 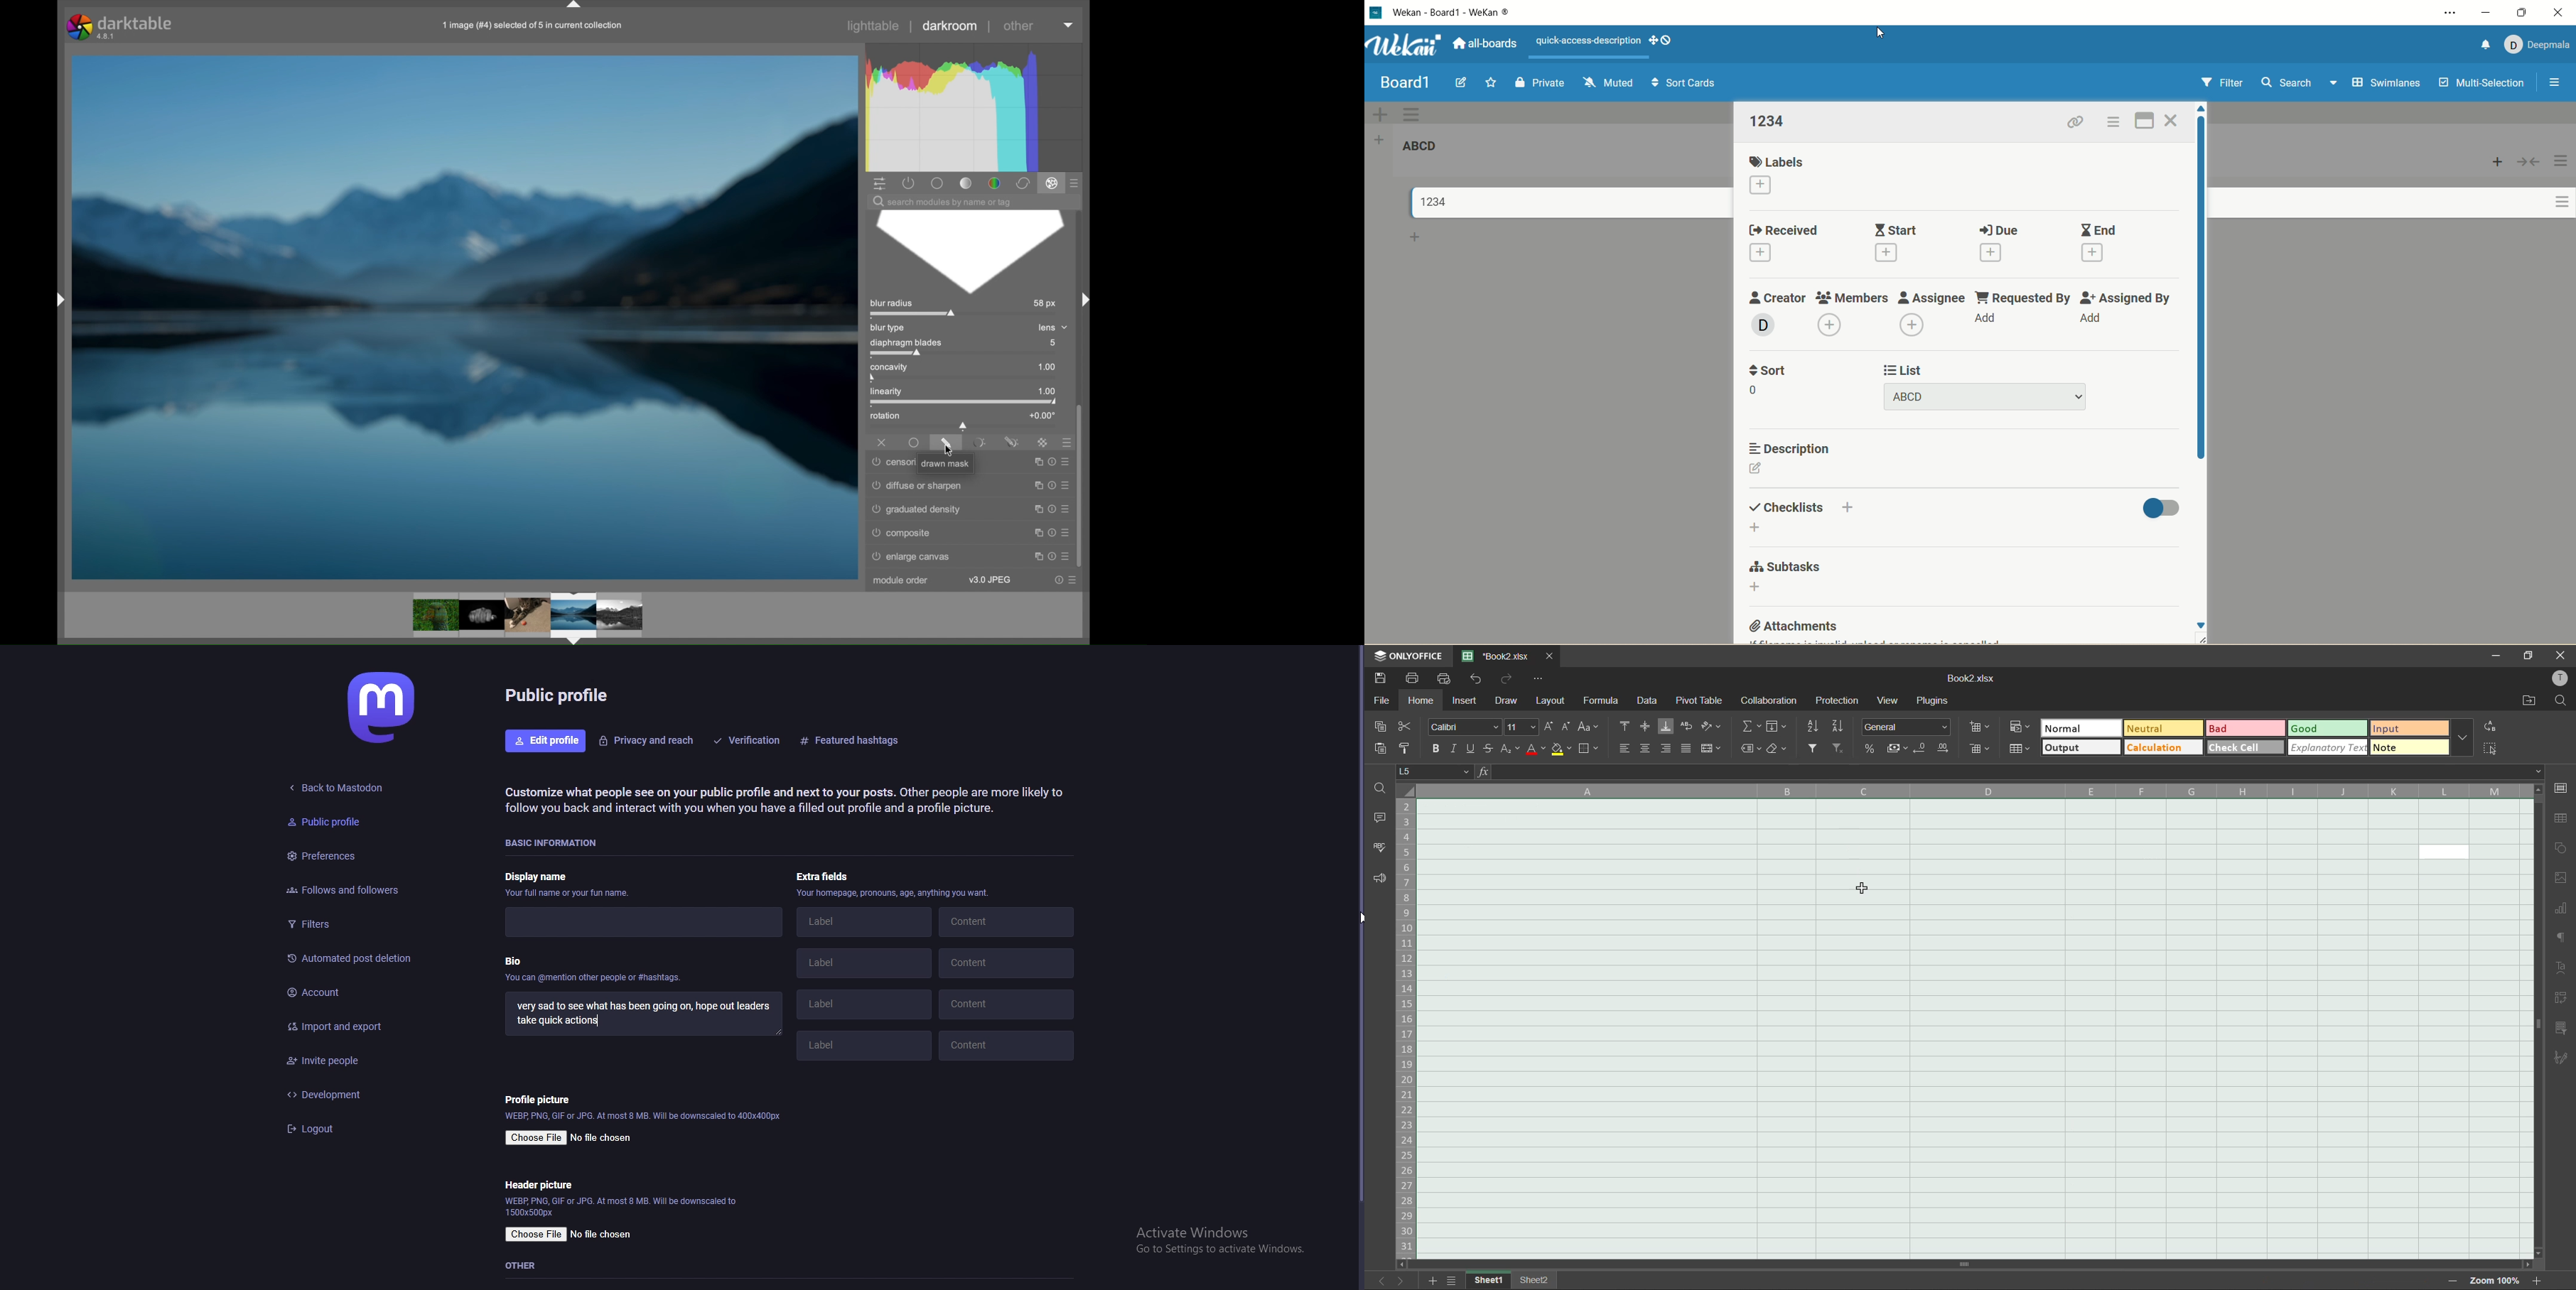 I want to click on 1.00, so click(x=1041, y=391).